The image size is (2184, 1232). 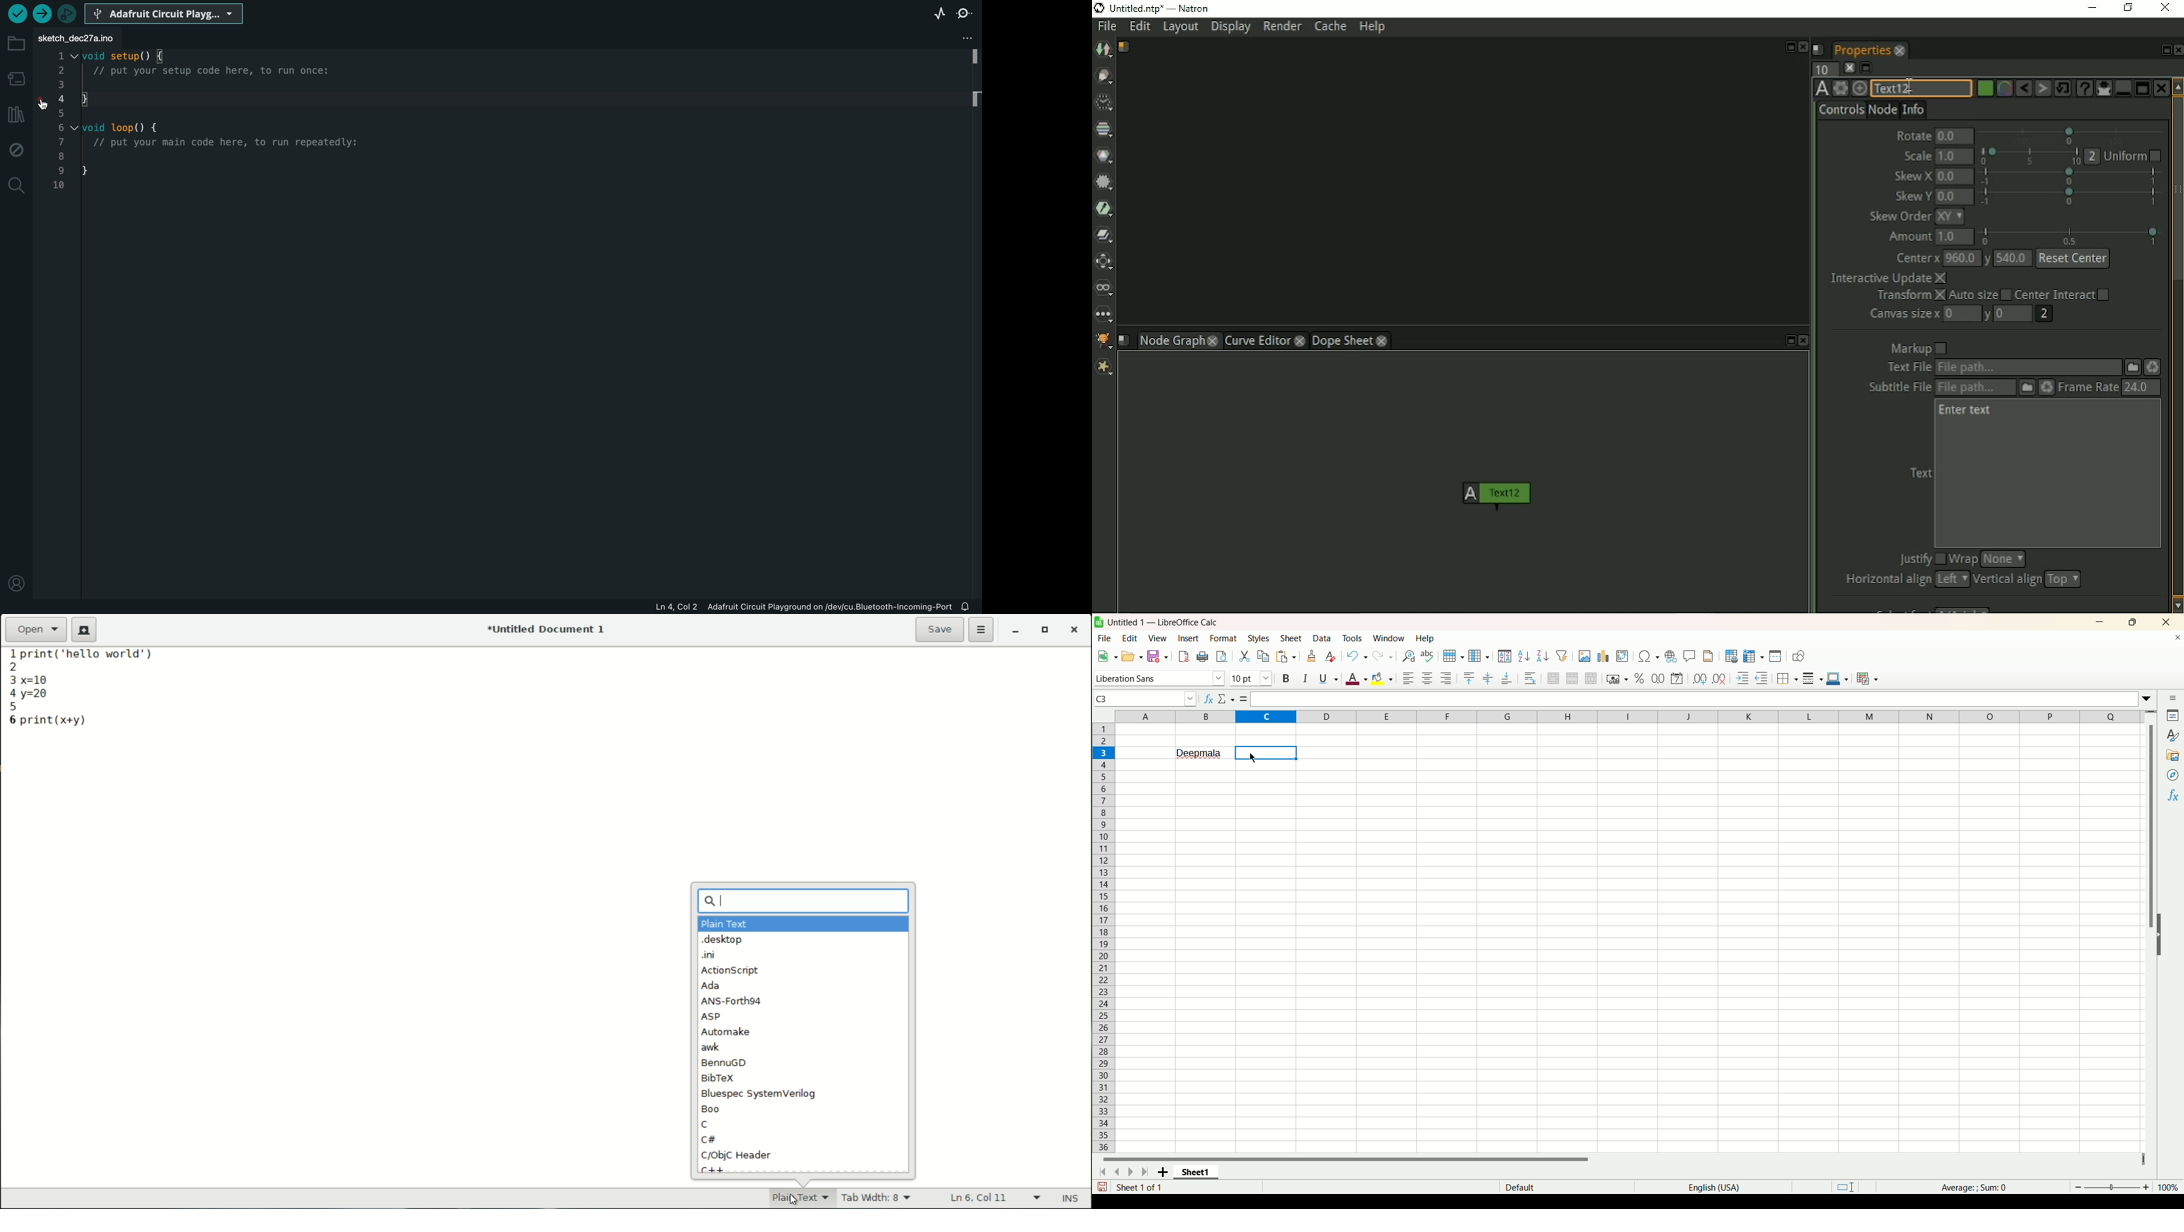 I want to click on Justify, so click(x=1919, y=560).